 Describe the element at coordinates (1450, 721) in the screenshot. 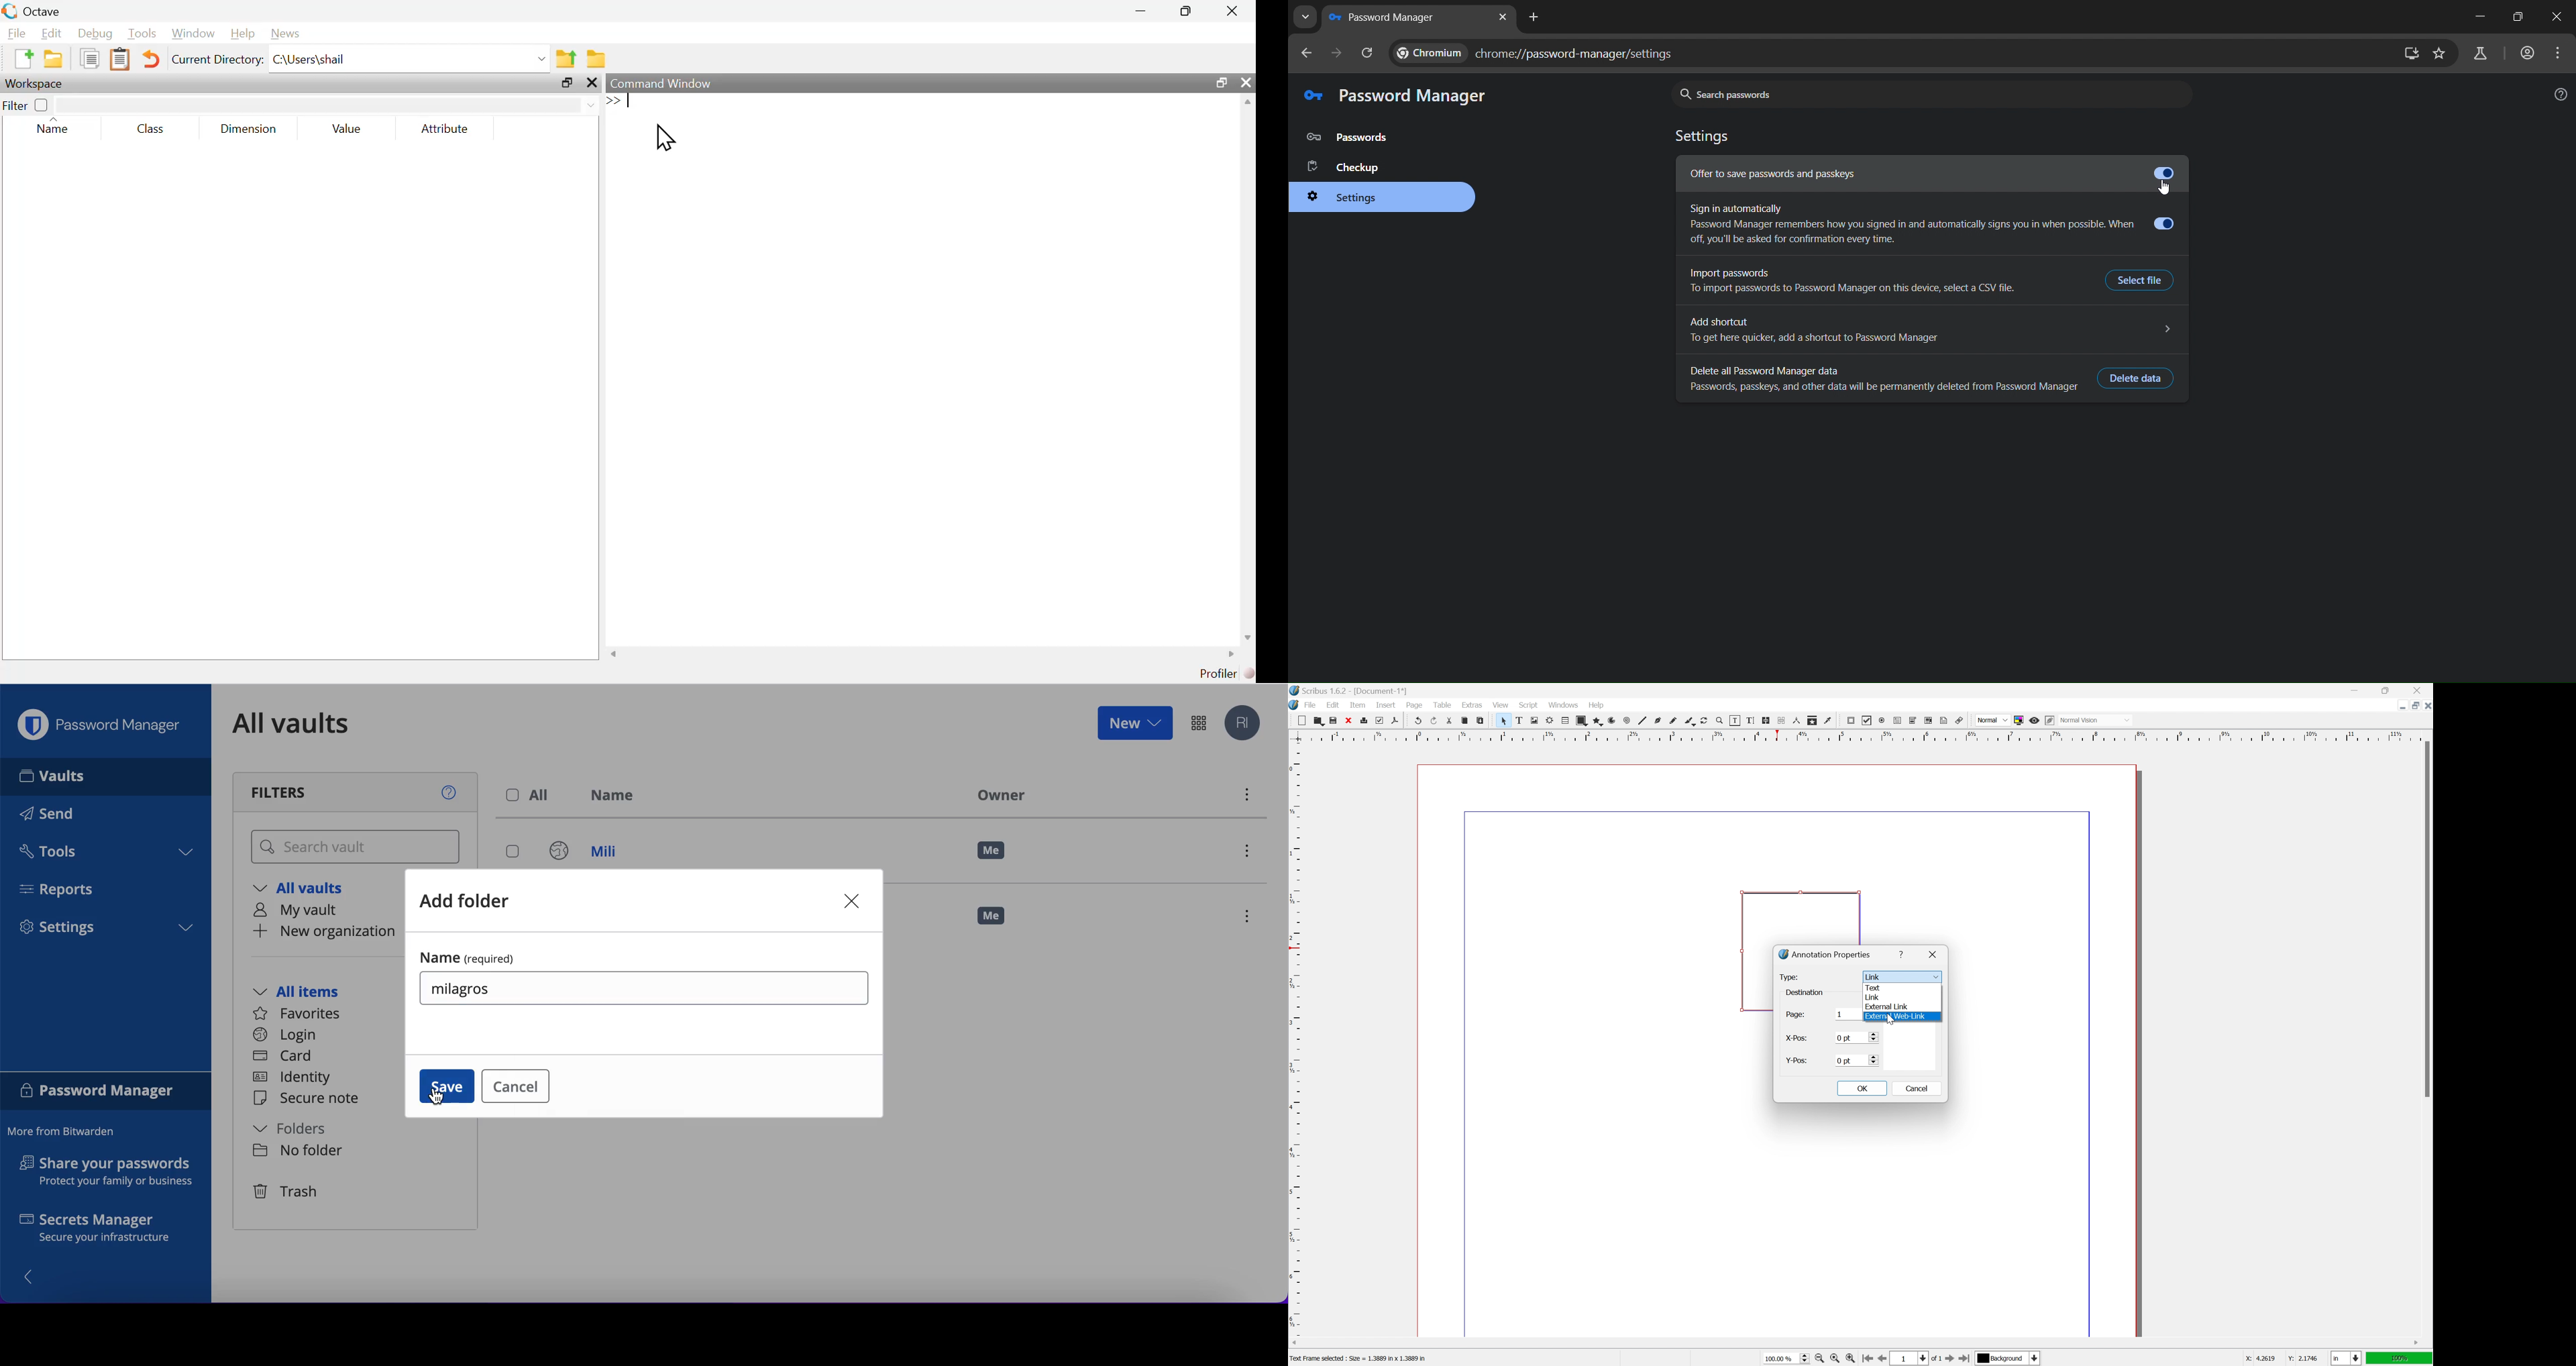

I see `cut` at that location.